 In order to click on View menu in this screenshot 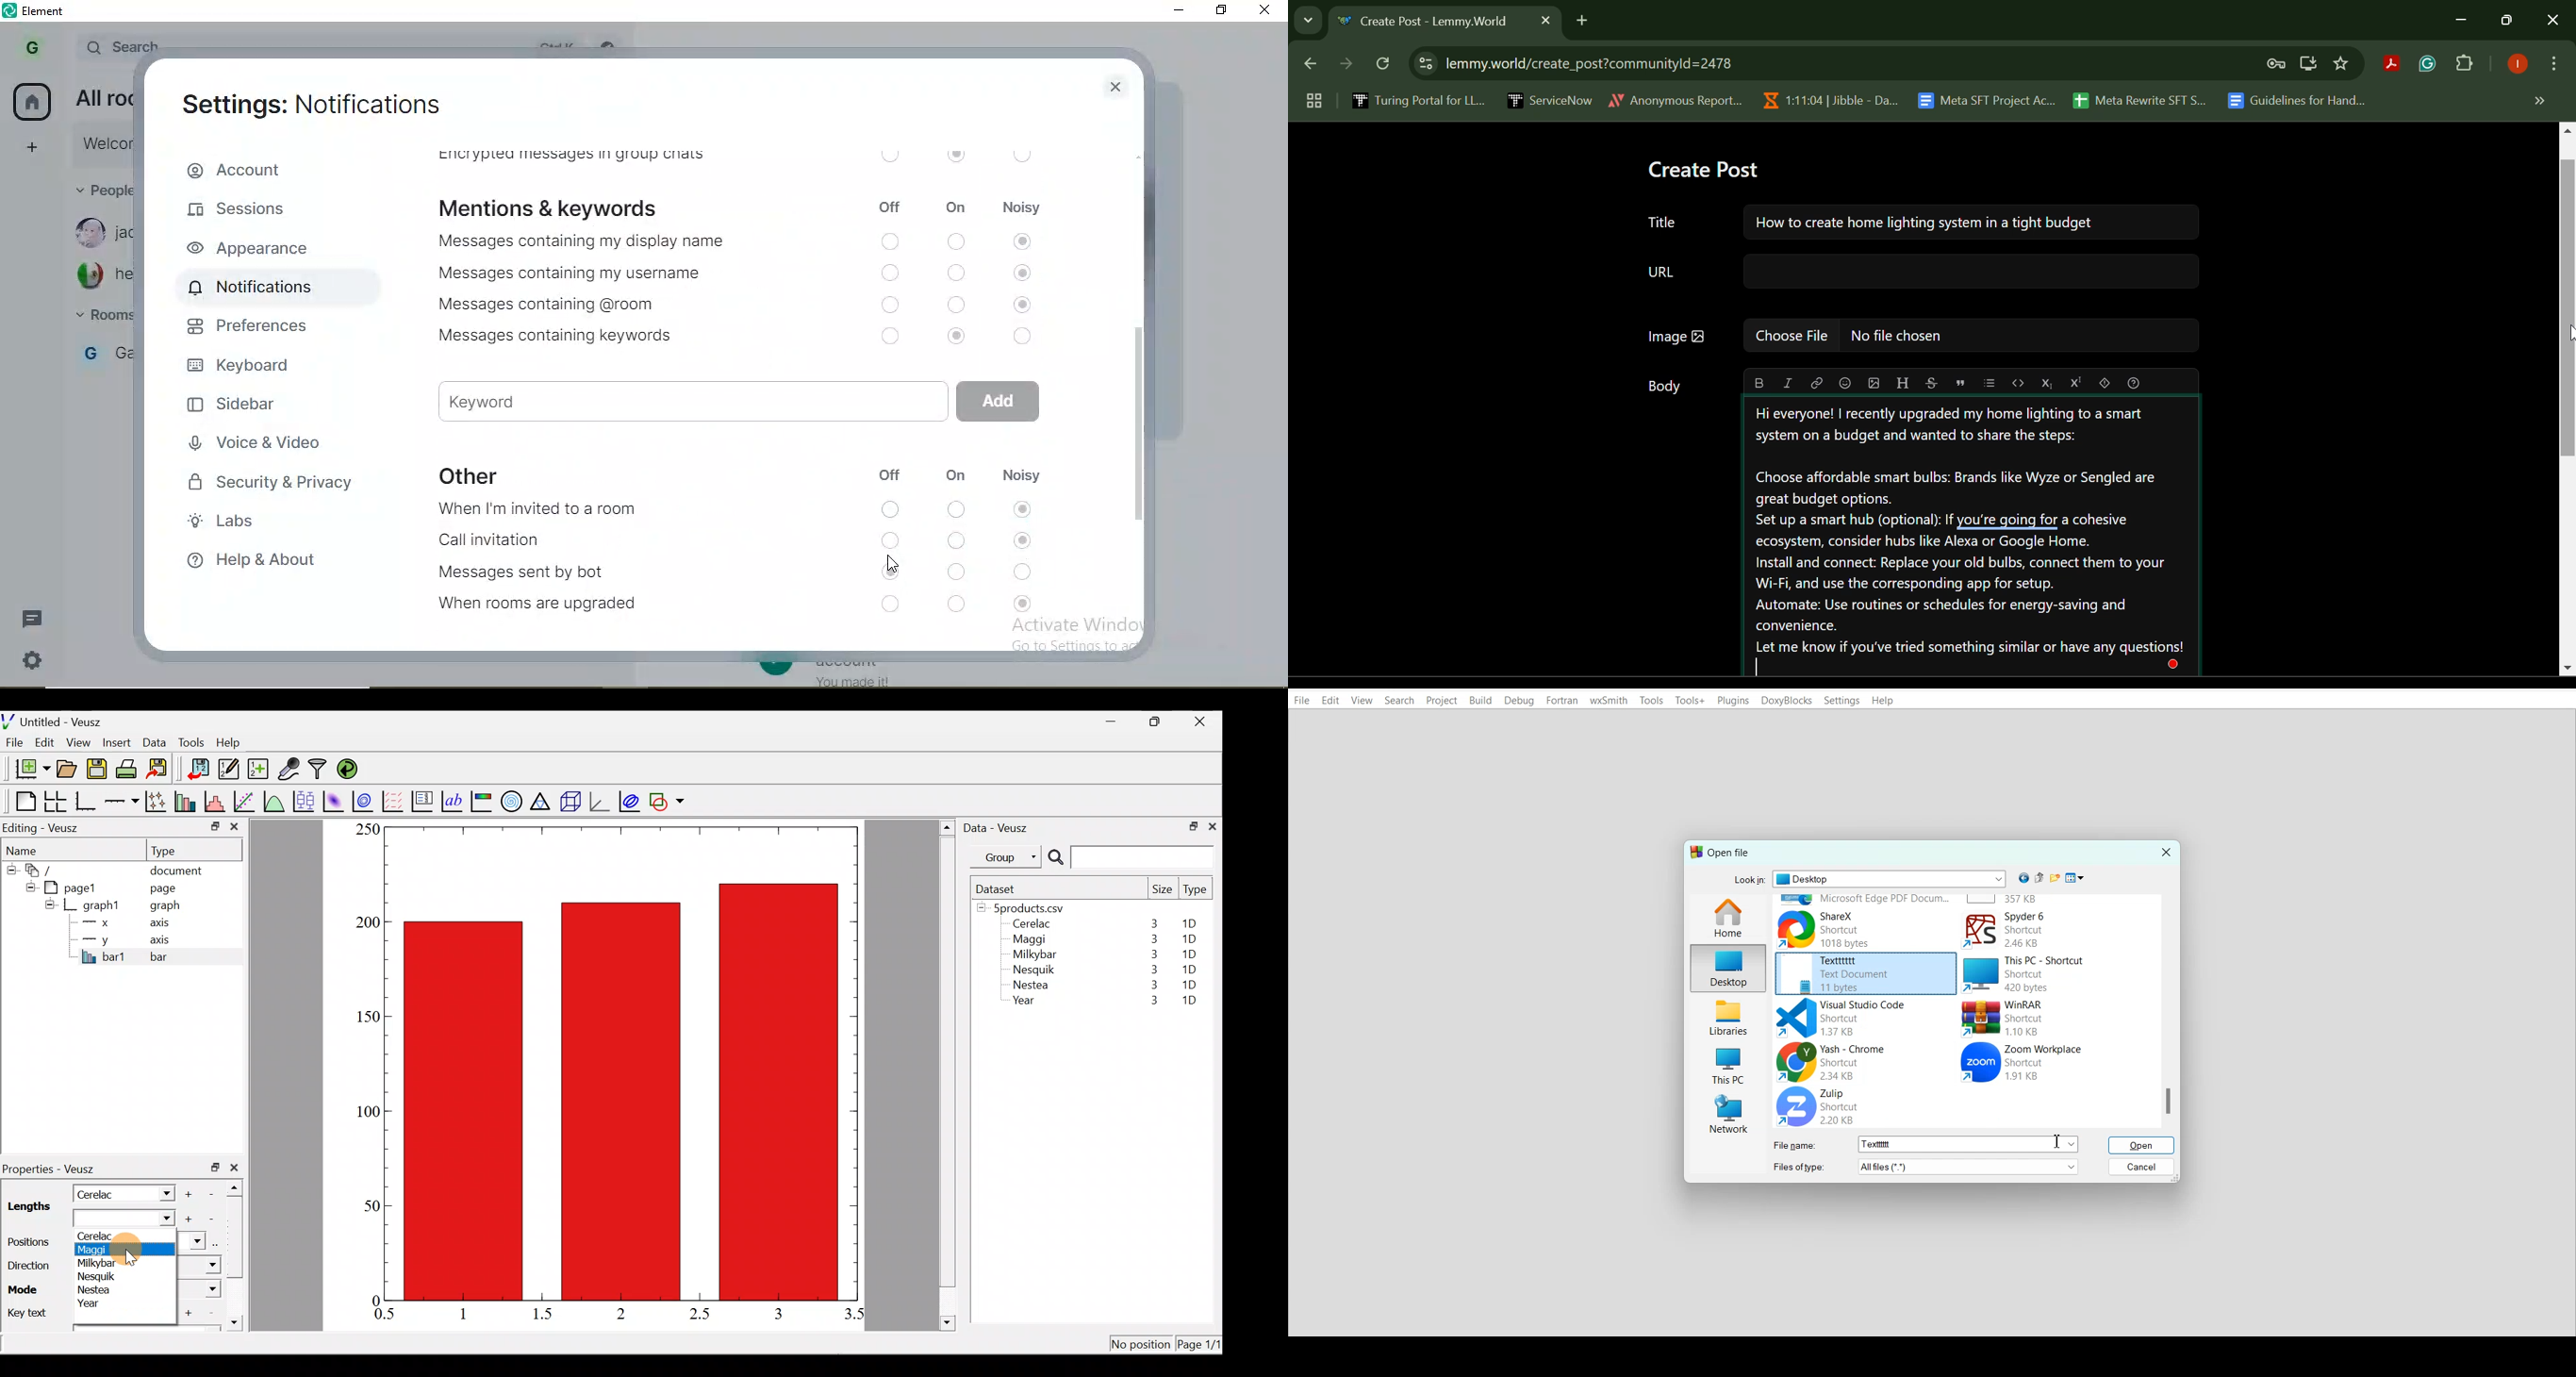, I will do `click(2075, 878)`.